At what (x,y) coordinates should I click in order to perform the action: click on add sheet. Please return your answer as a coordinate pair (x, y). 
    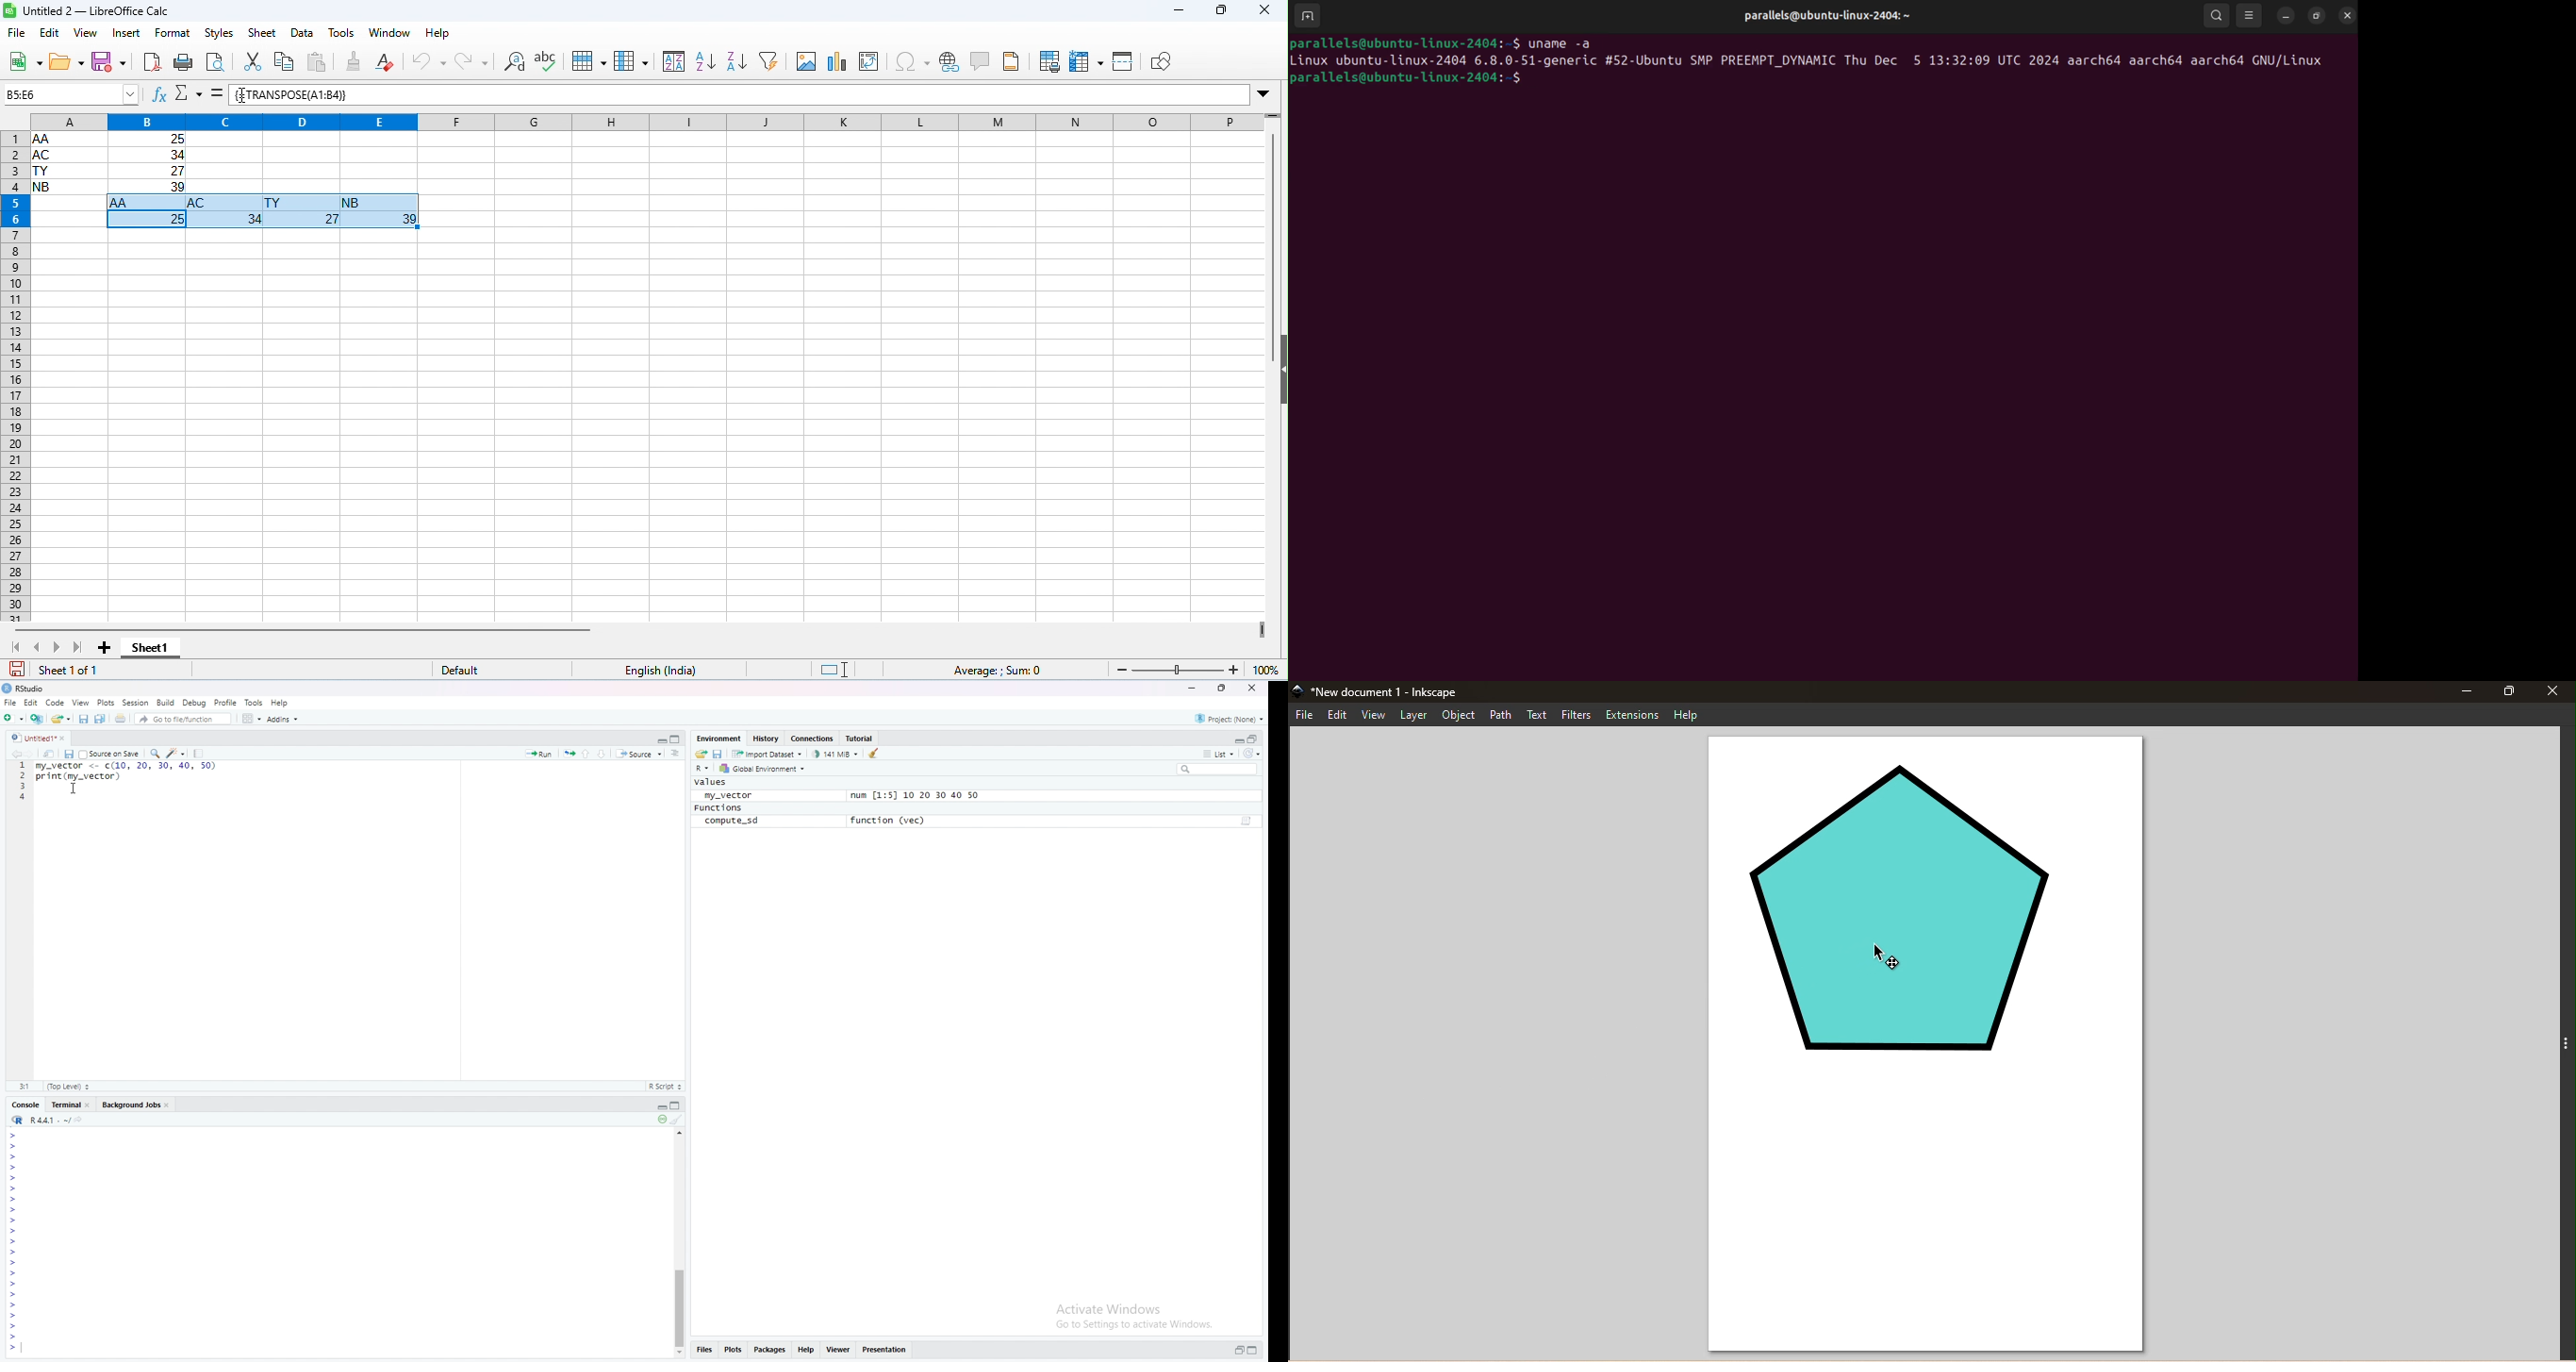
    Looking at the image, I should click on (107, 648).